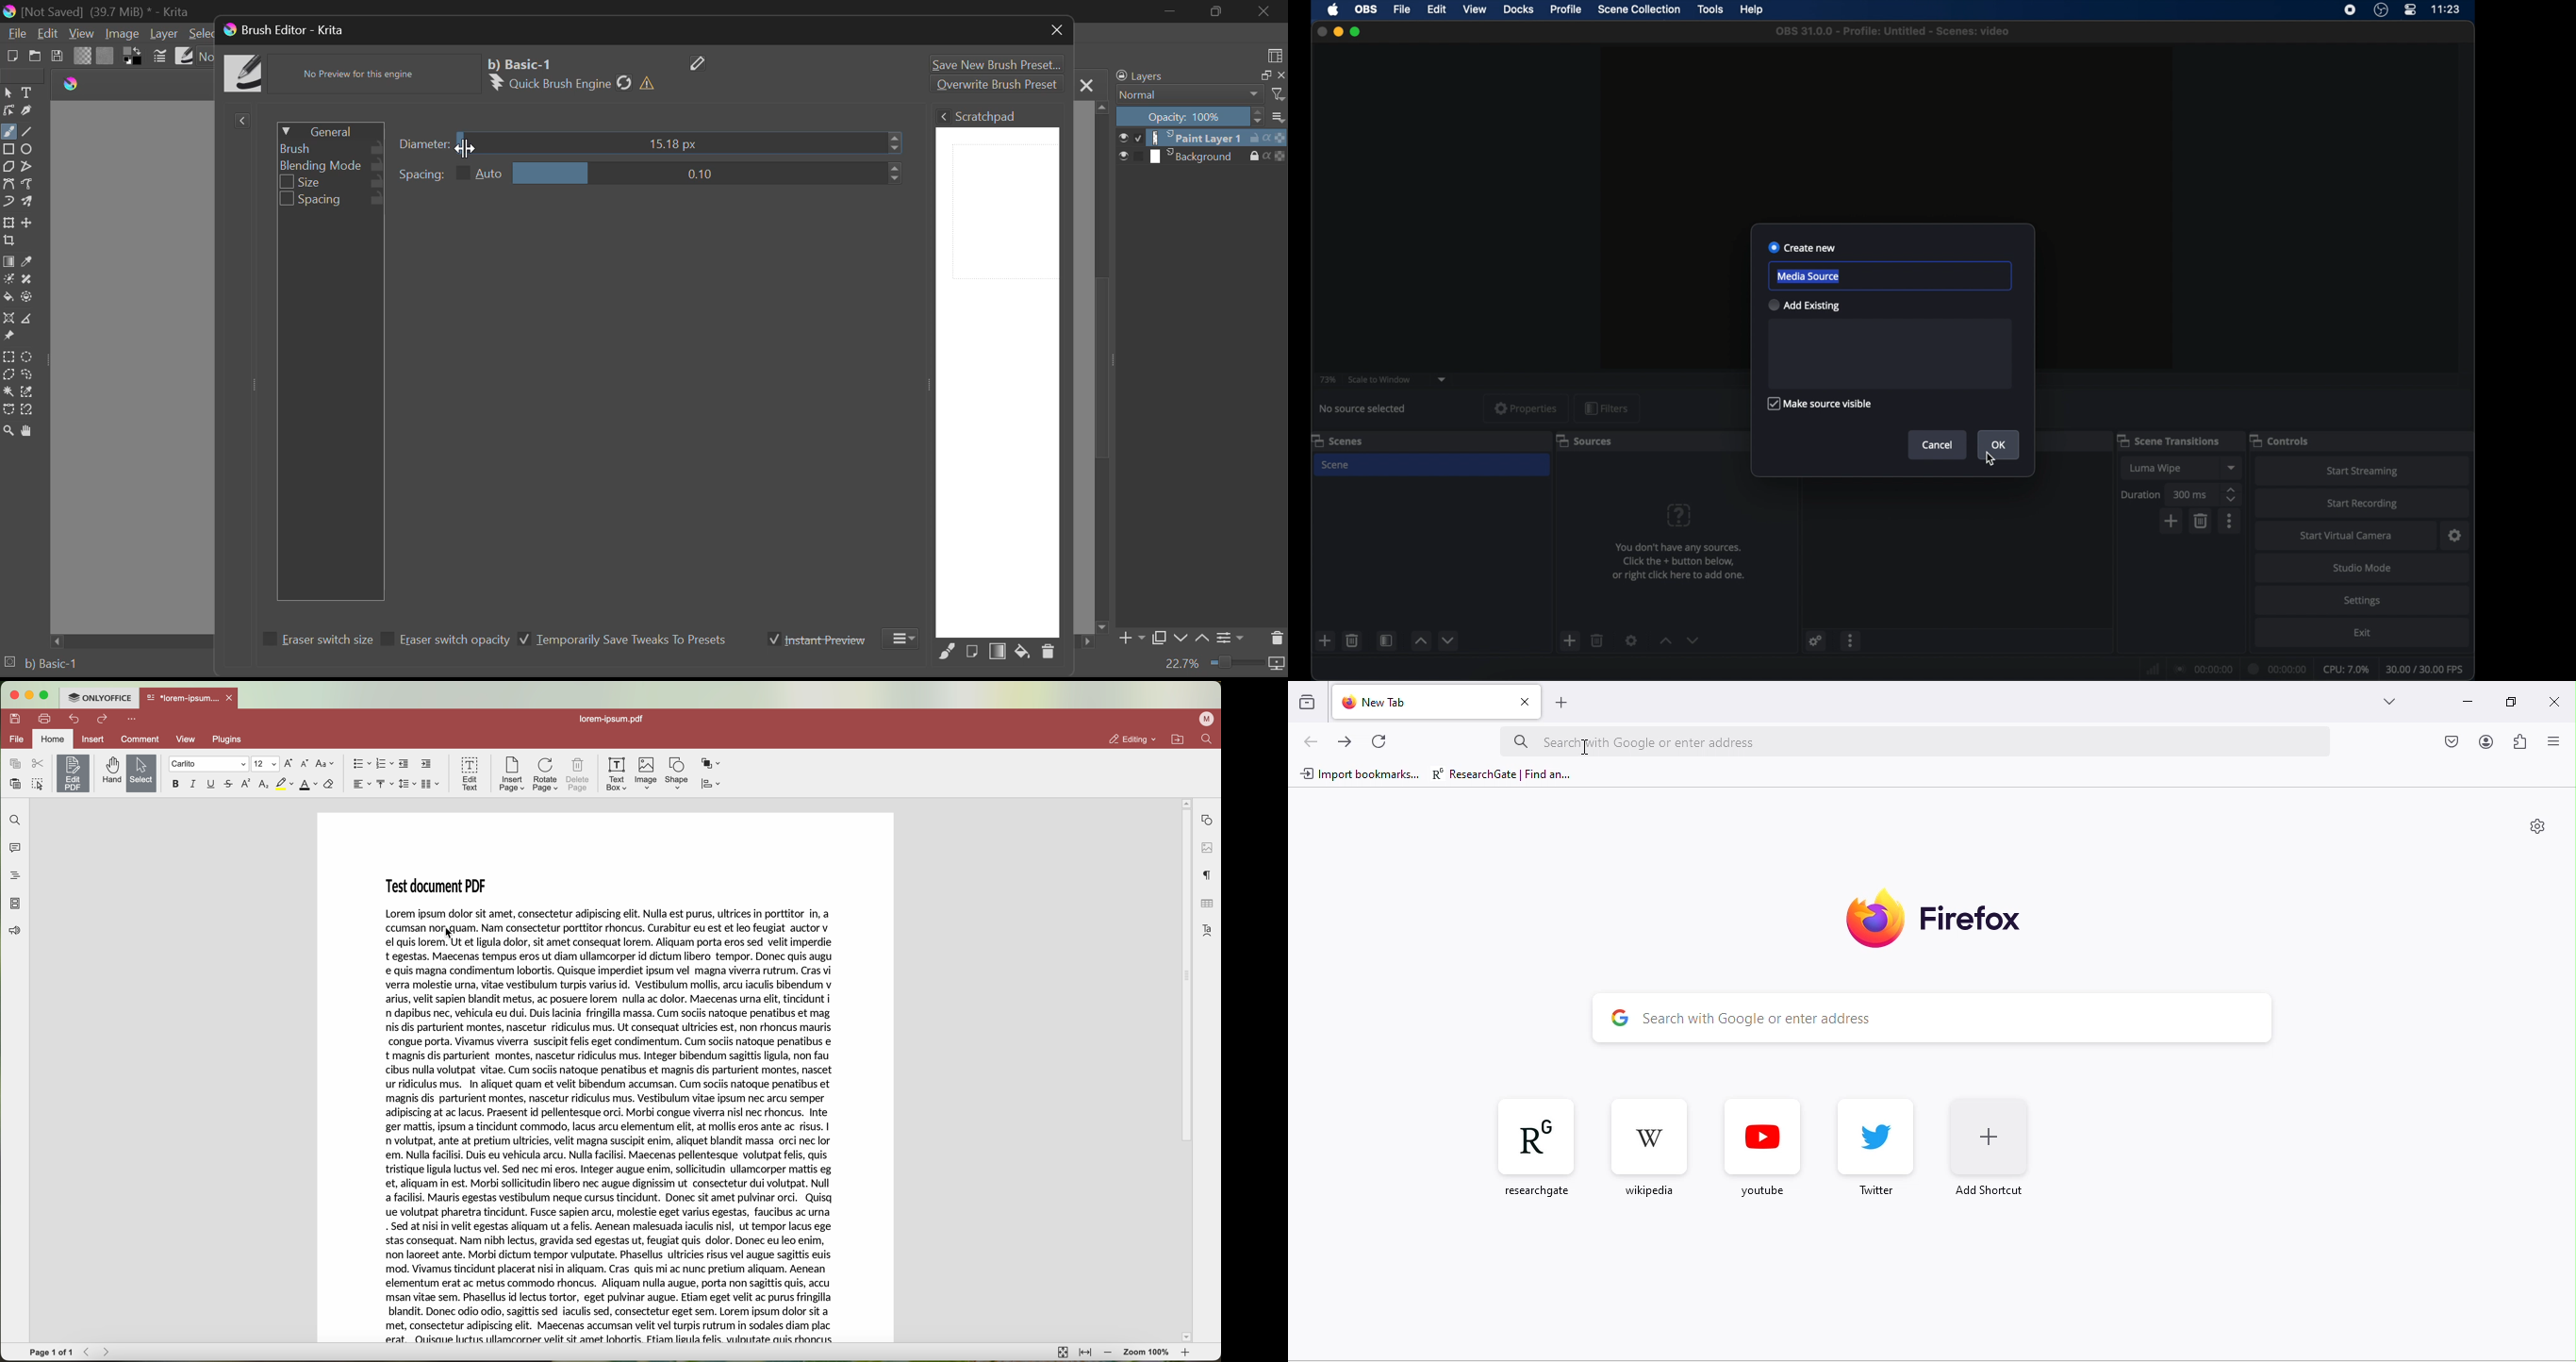  Describe the element at coordinates (2169, 441) in the screenshot. I see `scene transitions` at that location.